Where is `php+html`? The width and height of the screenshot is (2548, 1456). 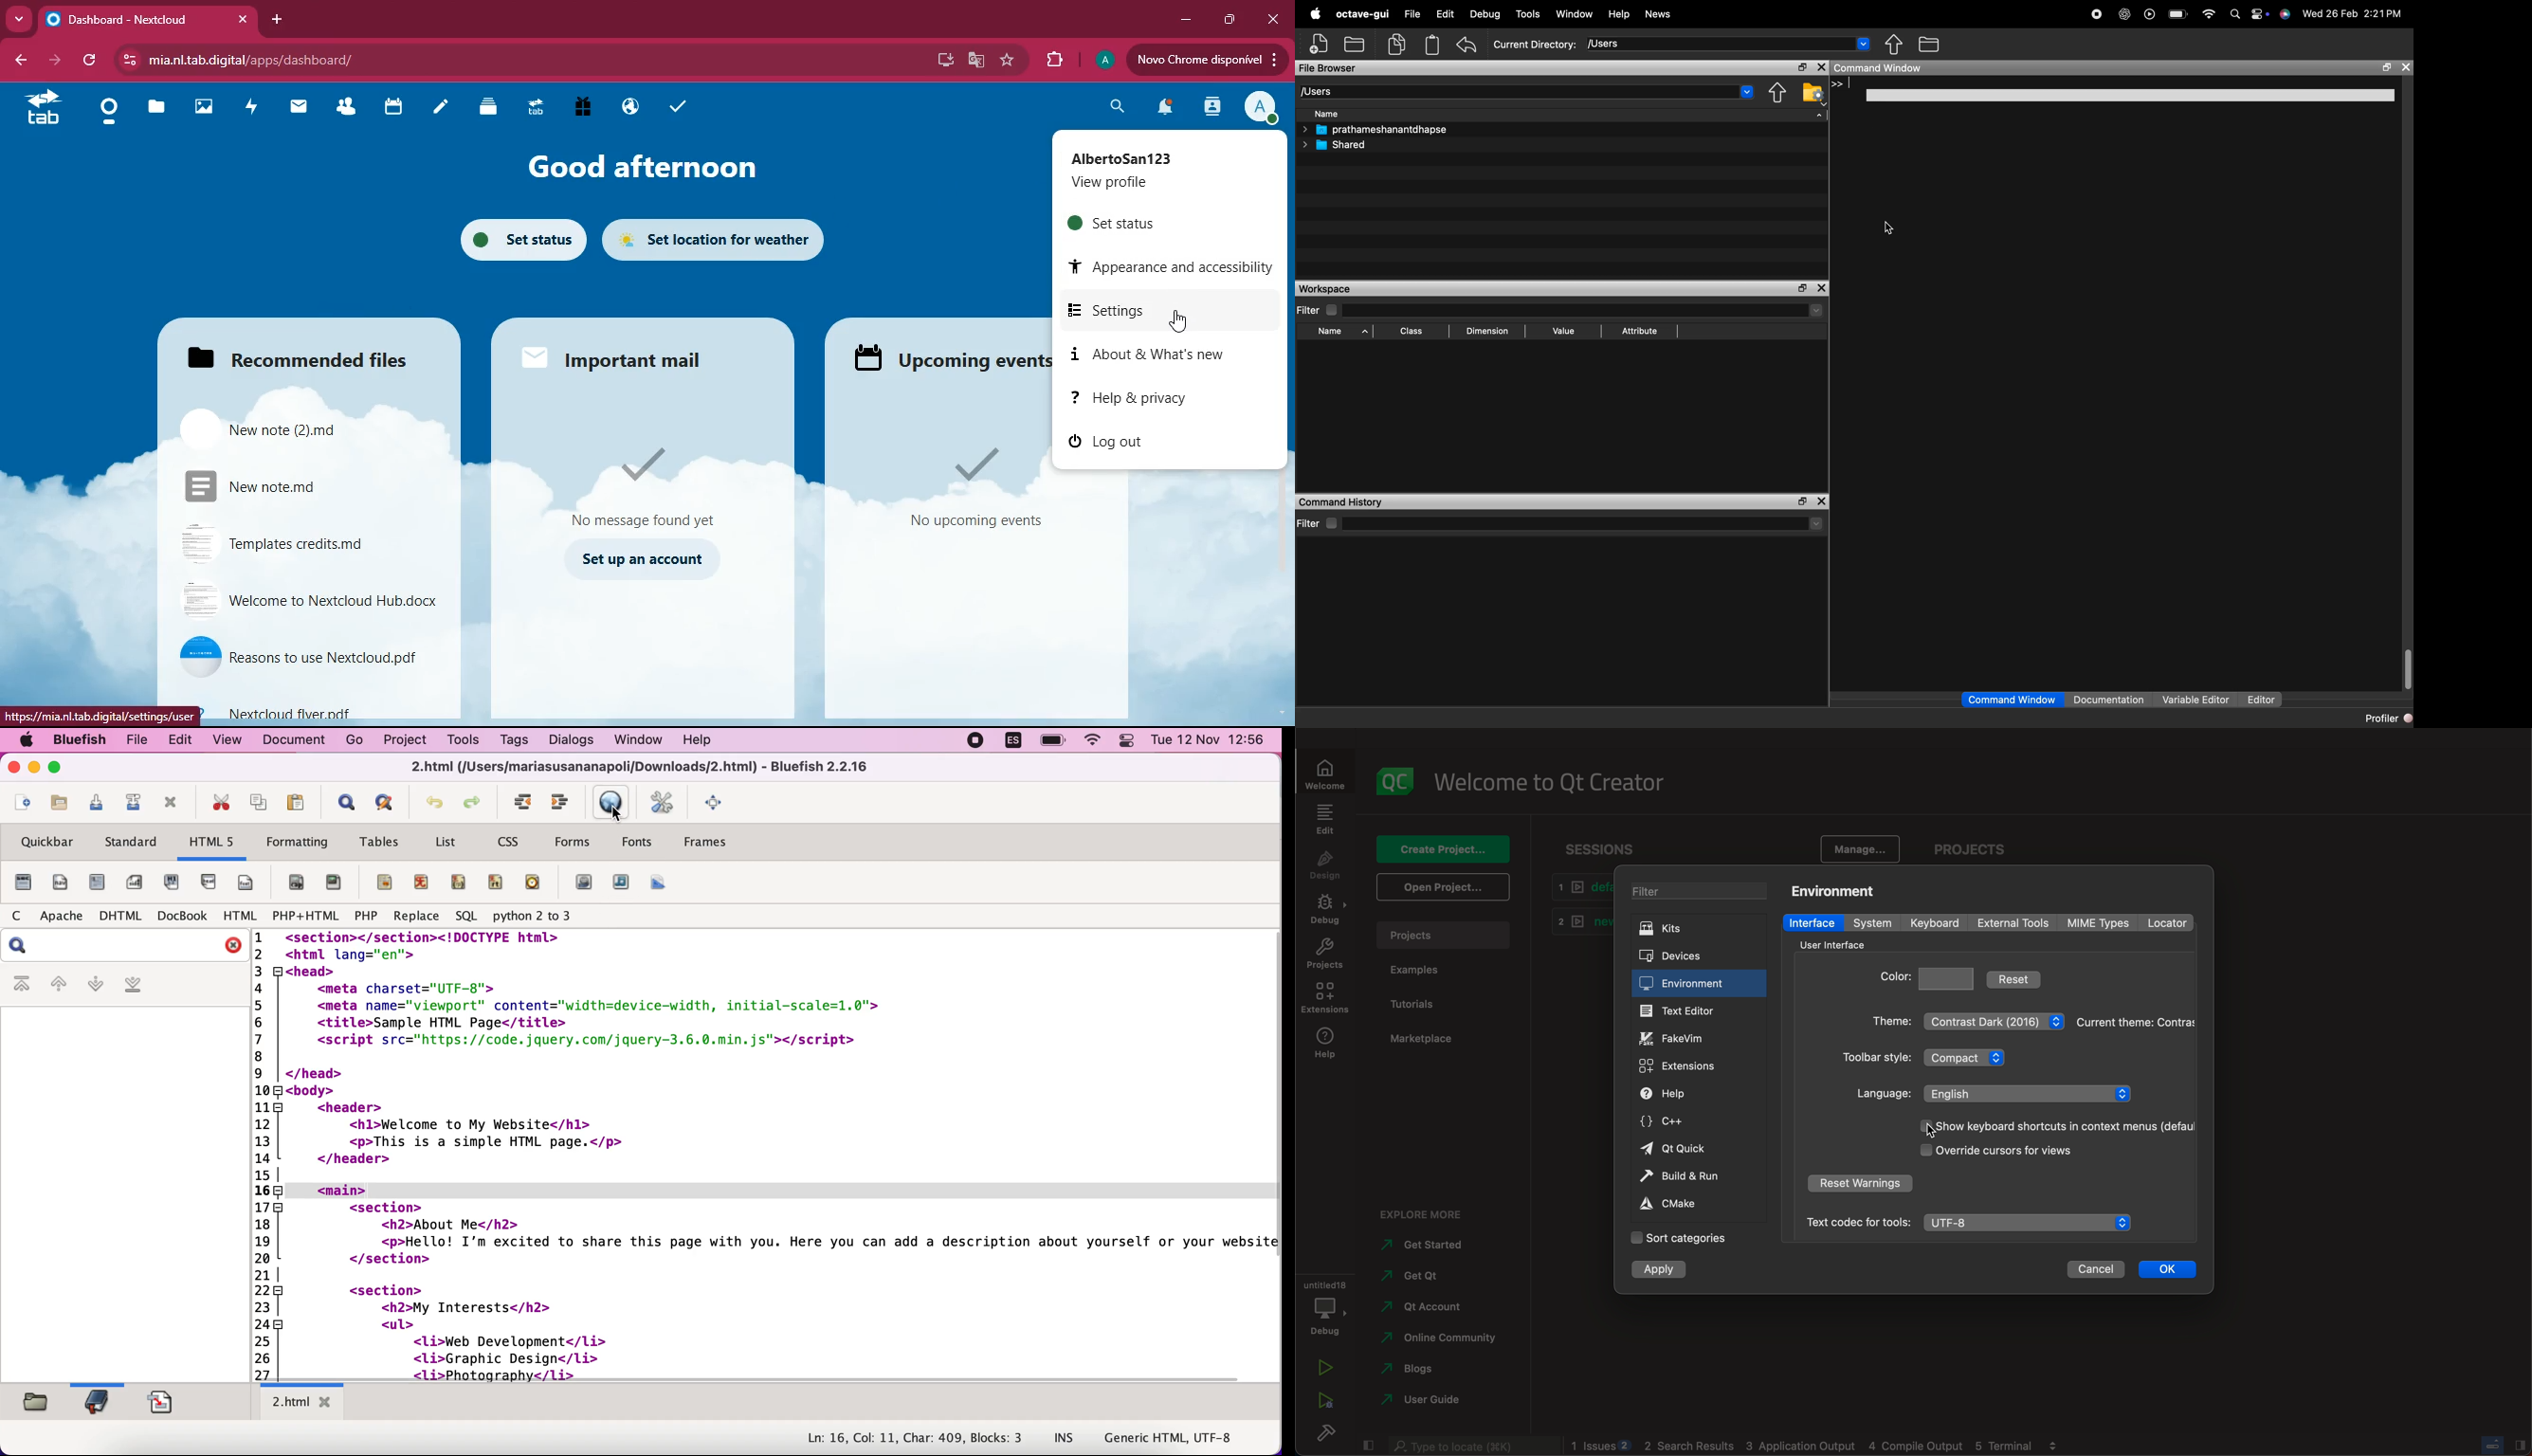 php+html is located at coordinates (304, 917).